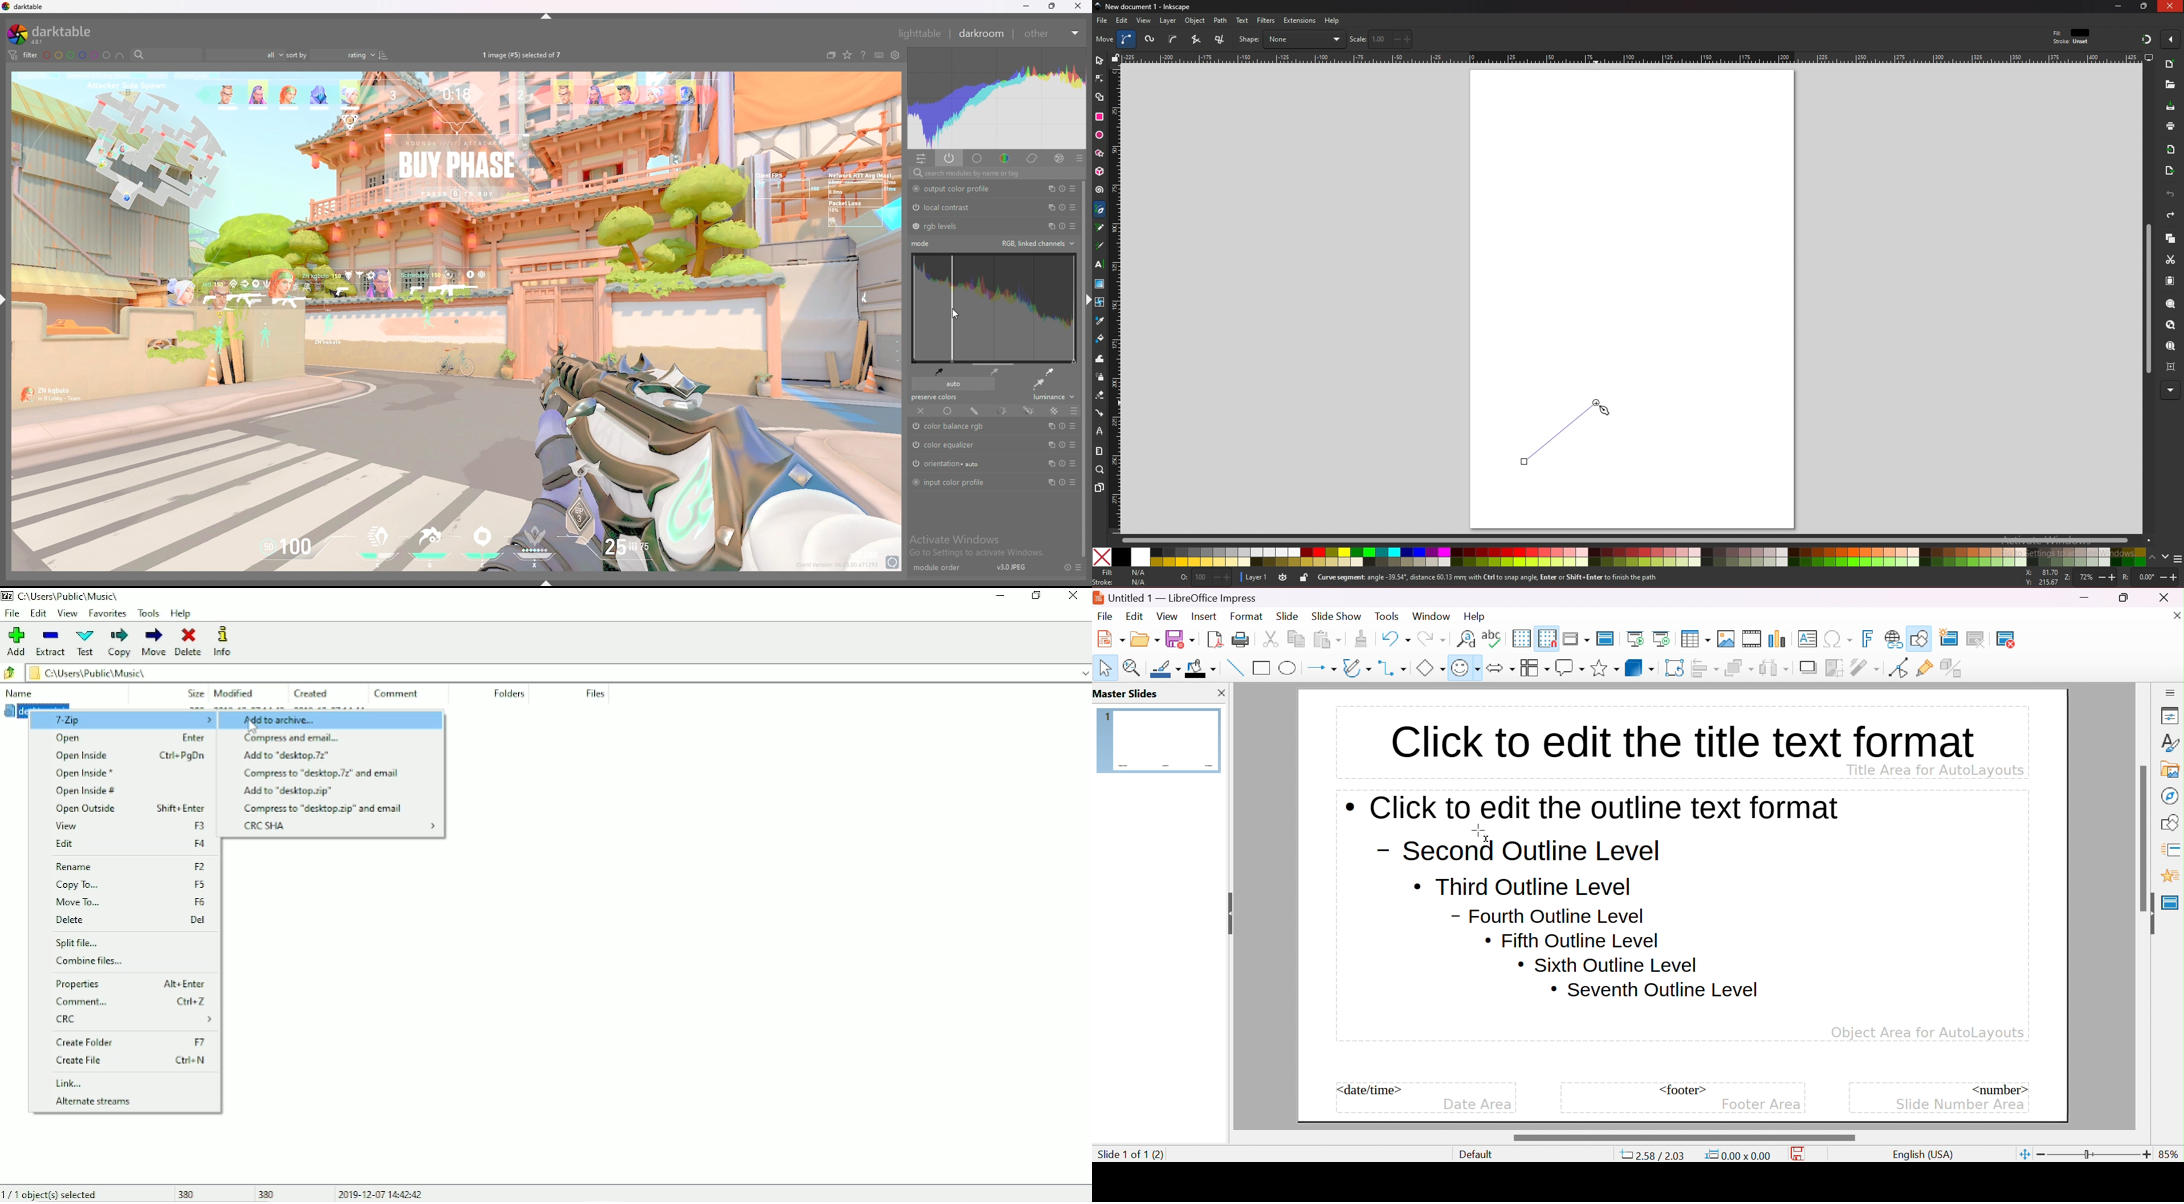  I want to click on darktable, so click(24, 6).